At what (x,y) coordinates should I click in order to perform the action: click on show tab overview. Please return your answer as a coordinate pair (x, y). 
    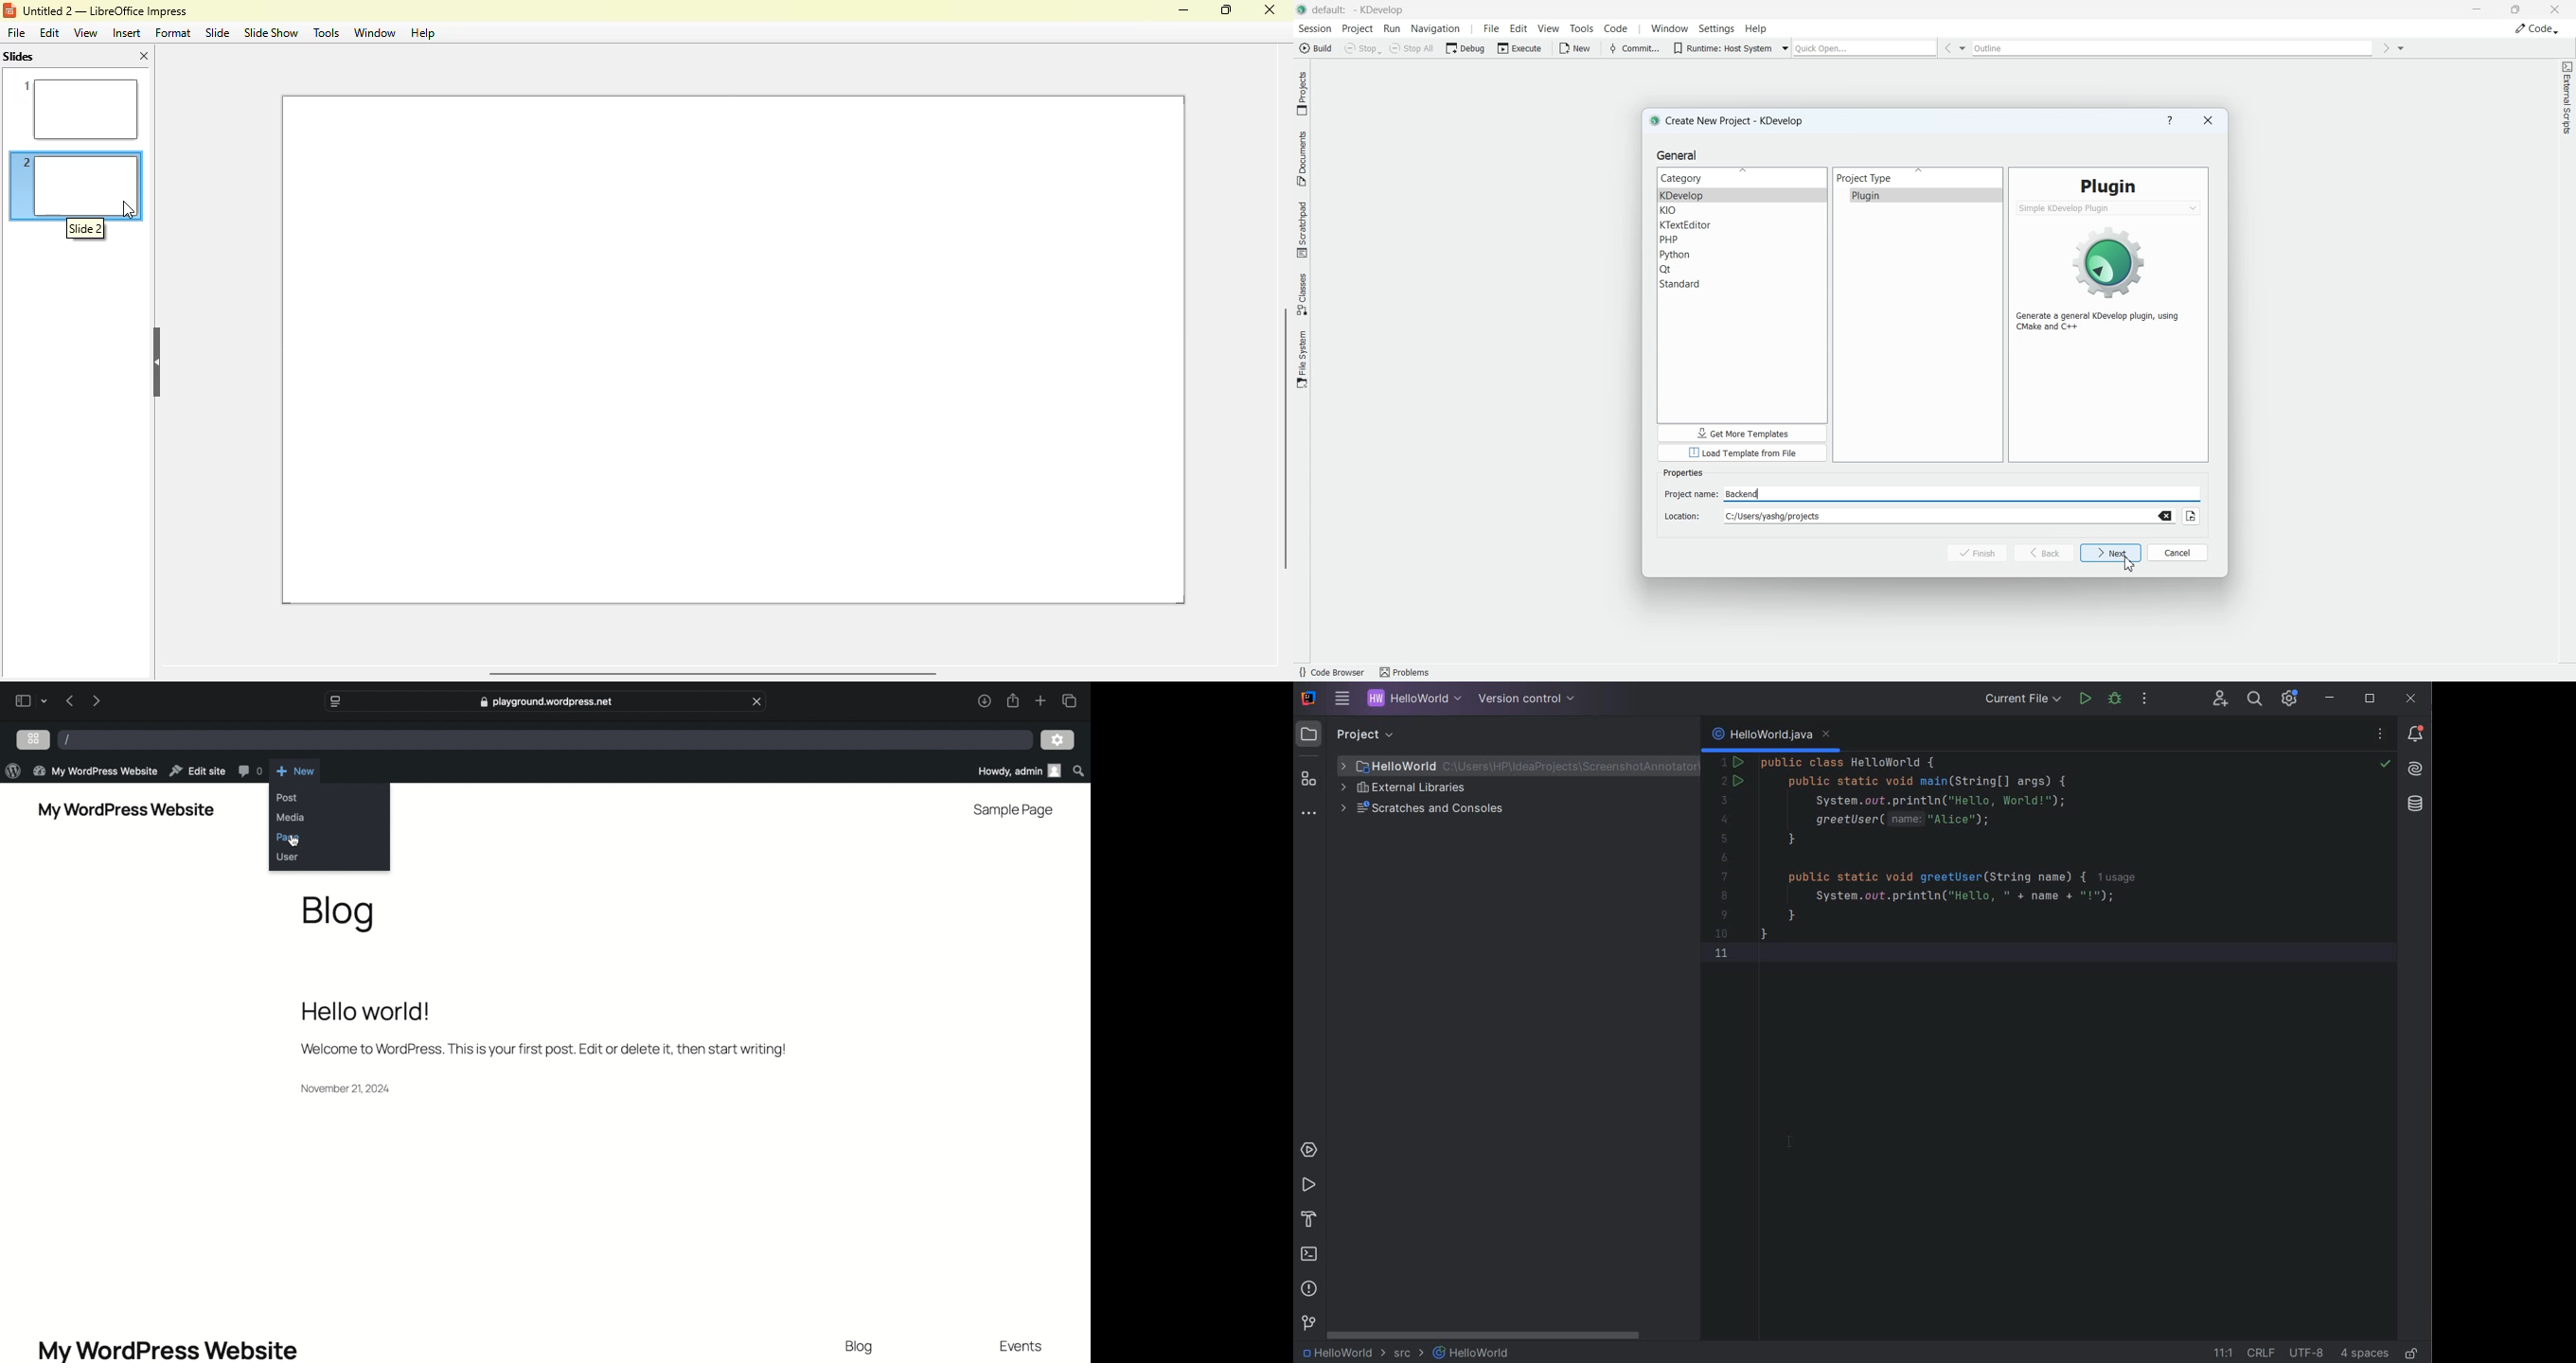
    Looking at the image, I should click on (1071, 700).